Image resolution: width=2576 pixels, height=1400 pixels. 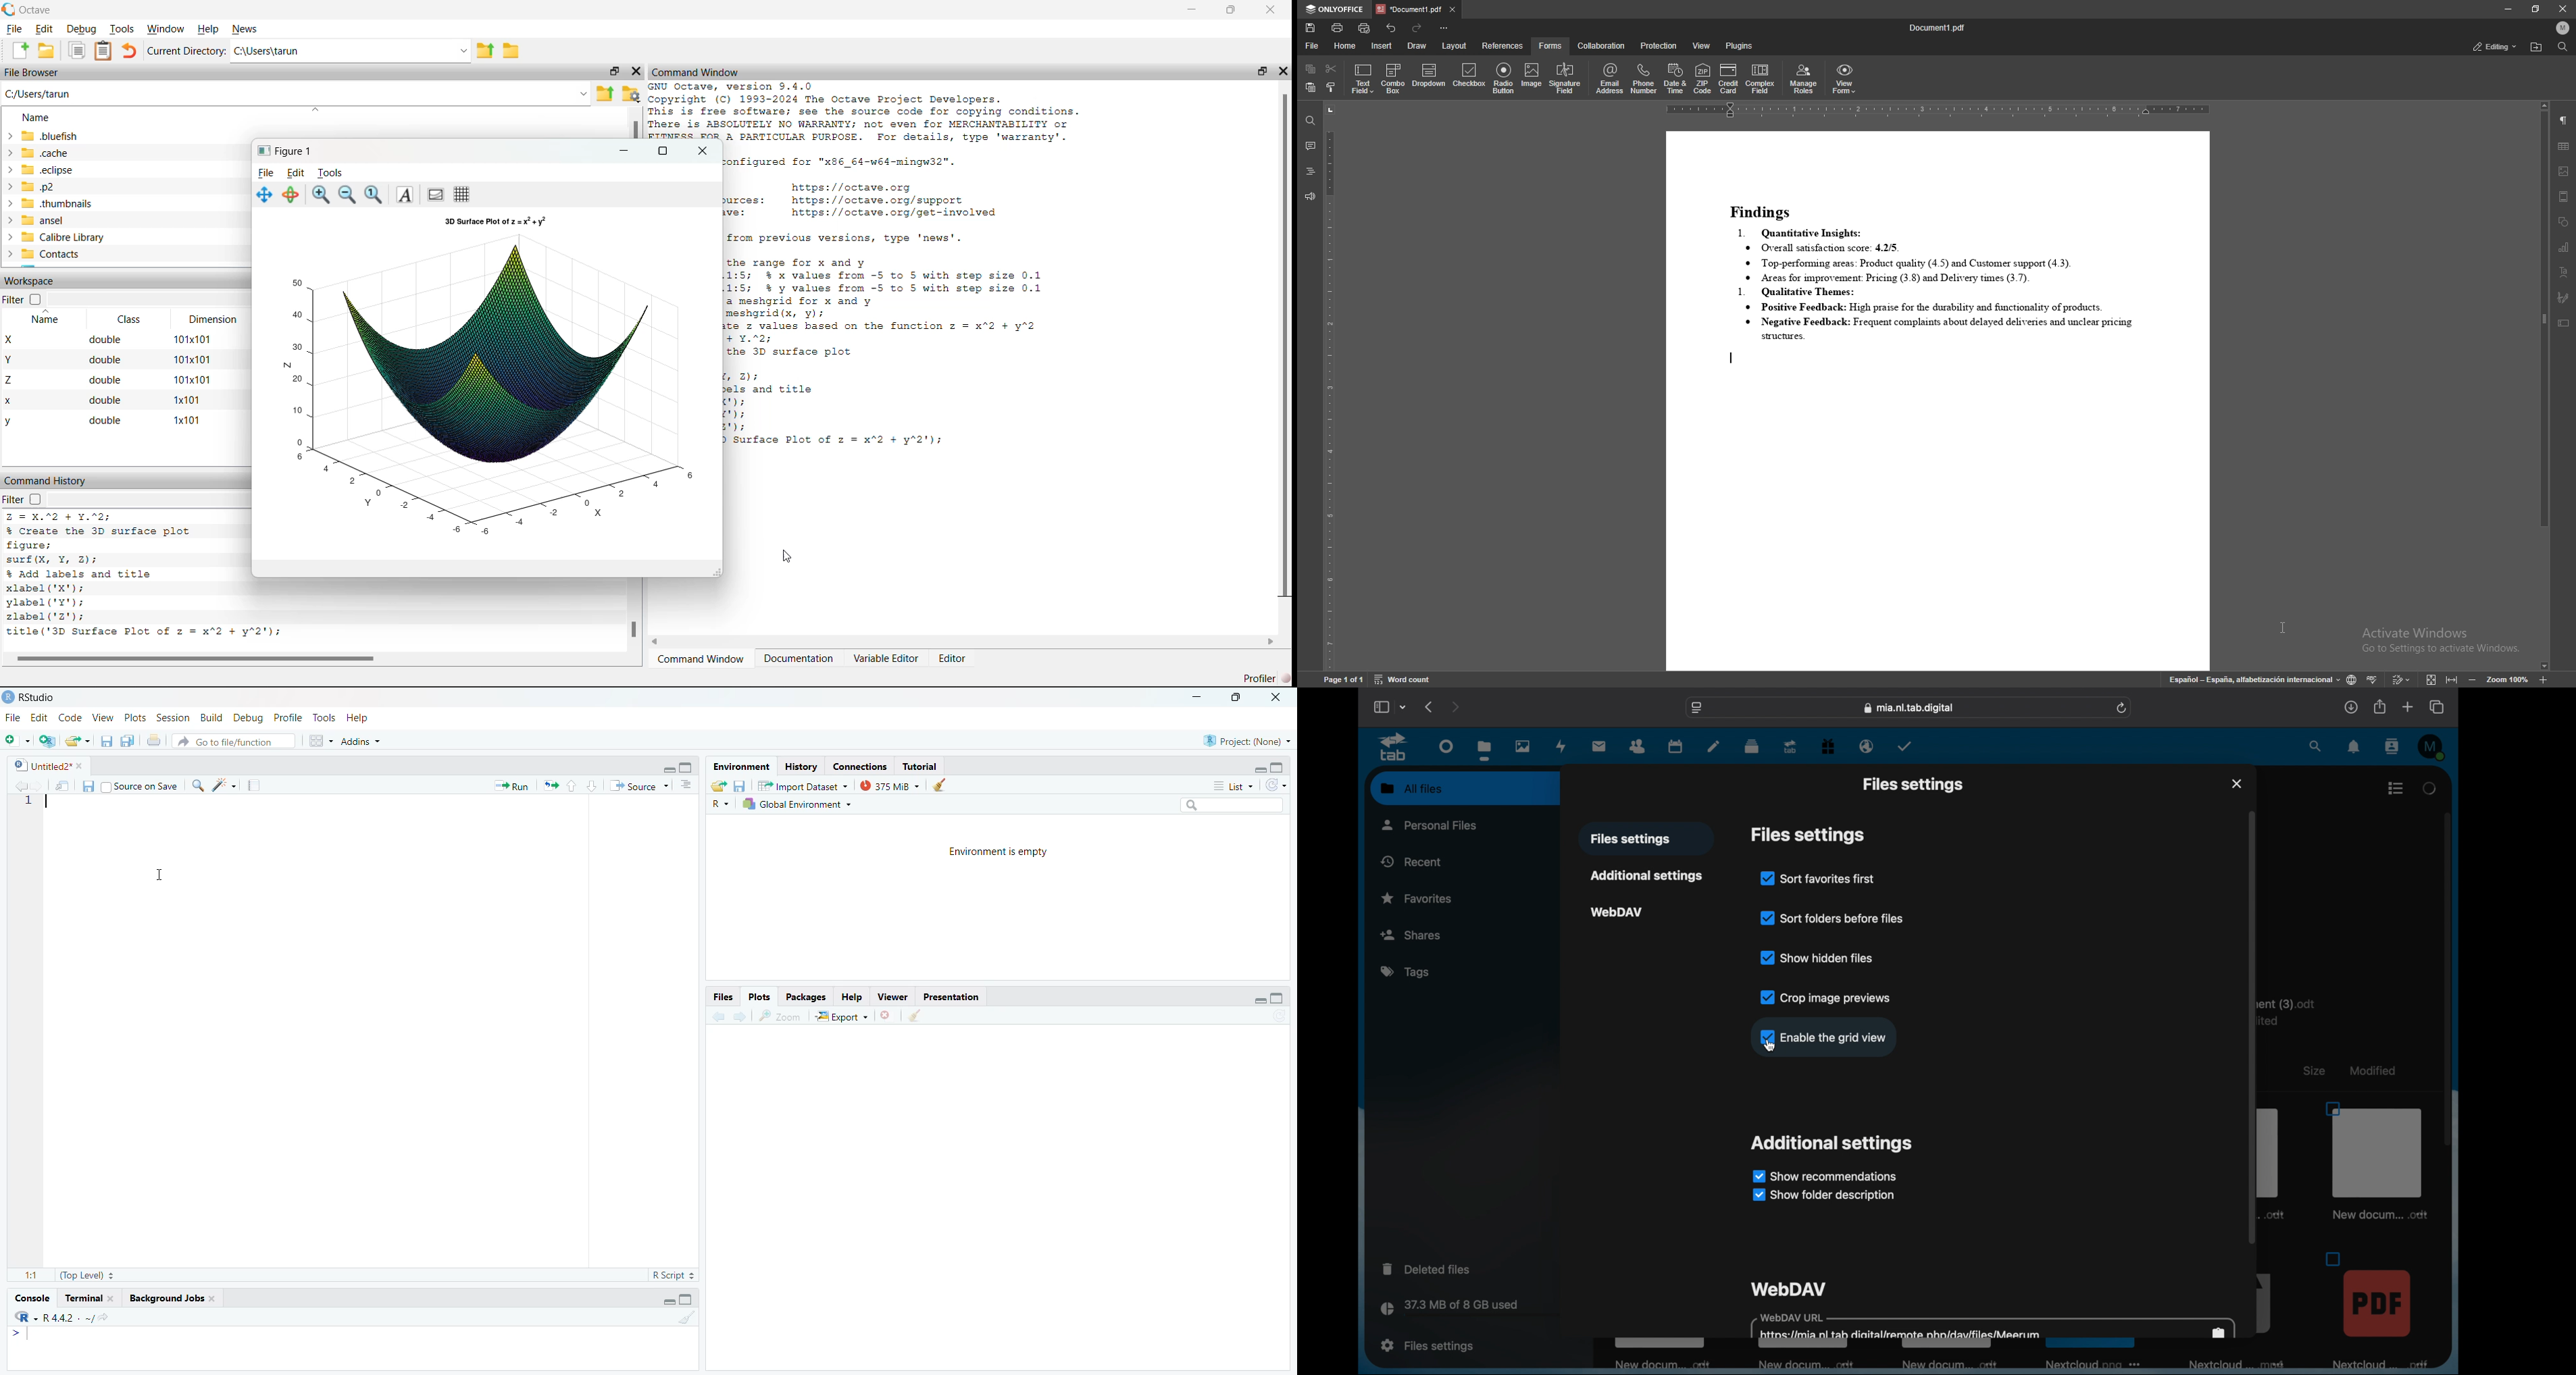 What do you see at coordinates (690, 785) in the screenshot?
I see `show document outline` at bounding box center [690, 785].